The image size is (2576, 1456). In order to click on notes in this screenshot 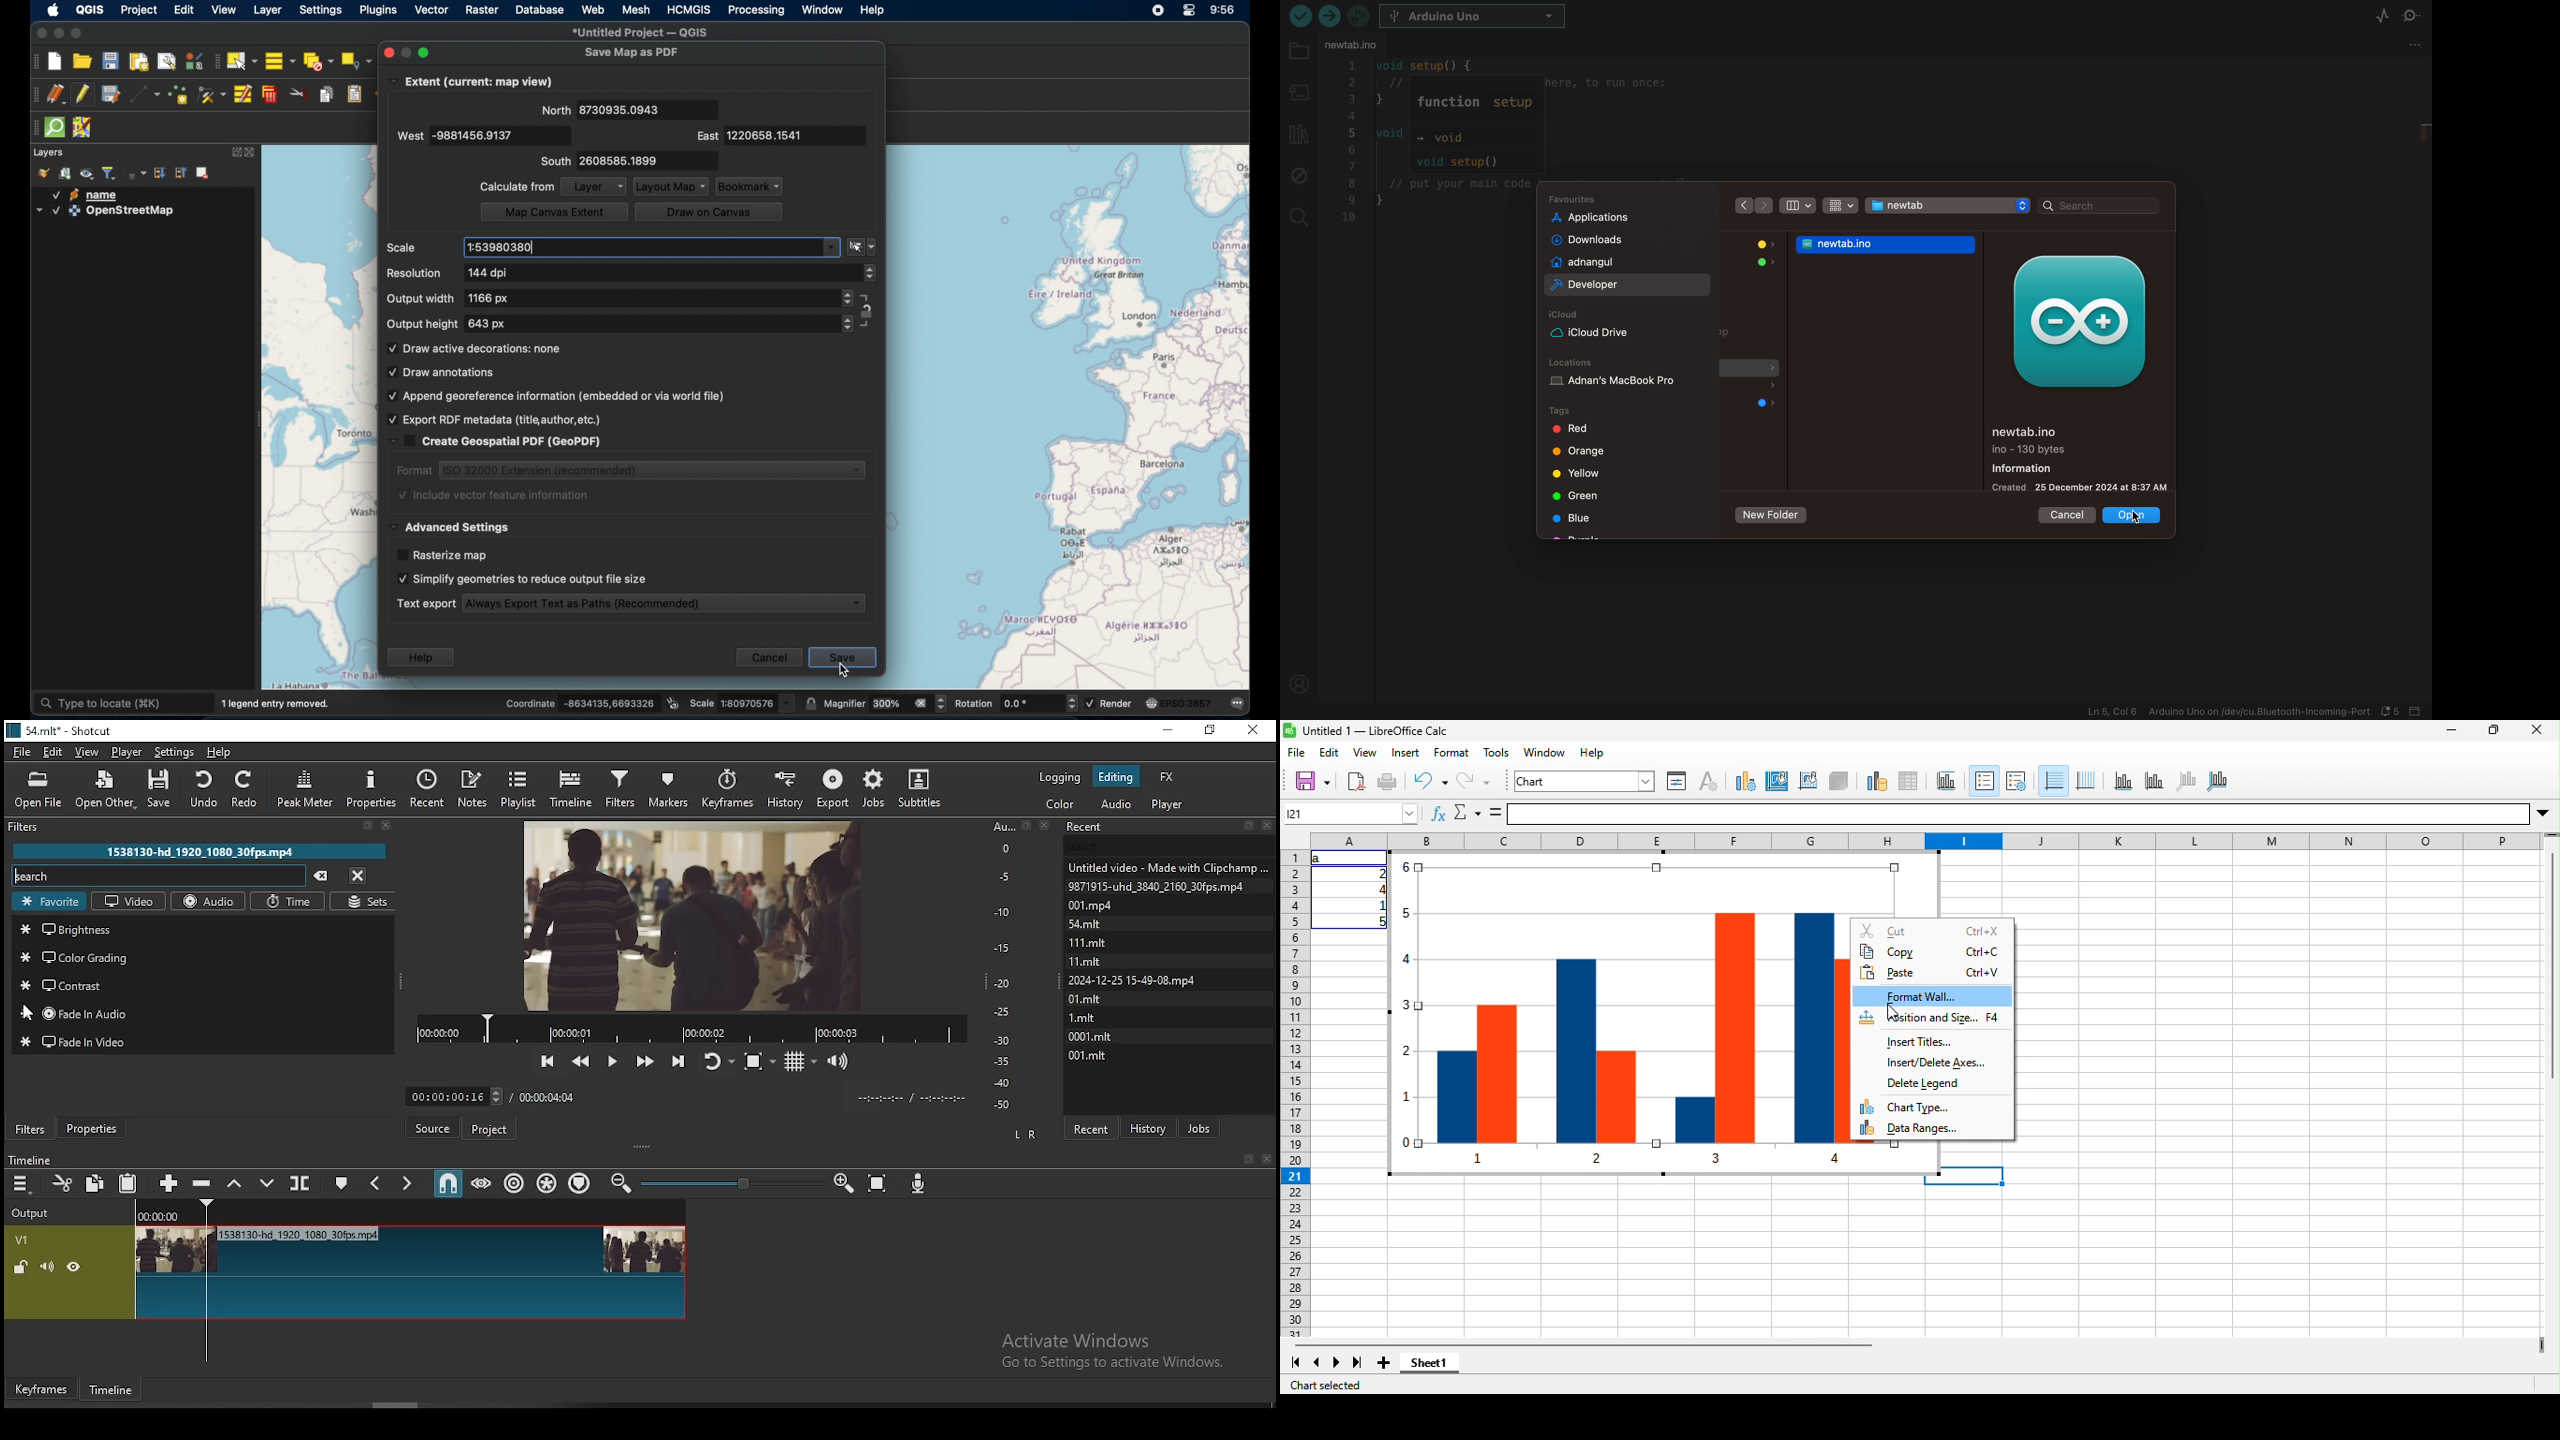, I will do `click(471, 788)`.